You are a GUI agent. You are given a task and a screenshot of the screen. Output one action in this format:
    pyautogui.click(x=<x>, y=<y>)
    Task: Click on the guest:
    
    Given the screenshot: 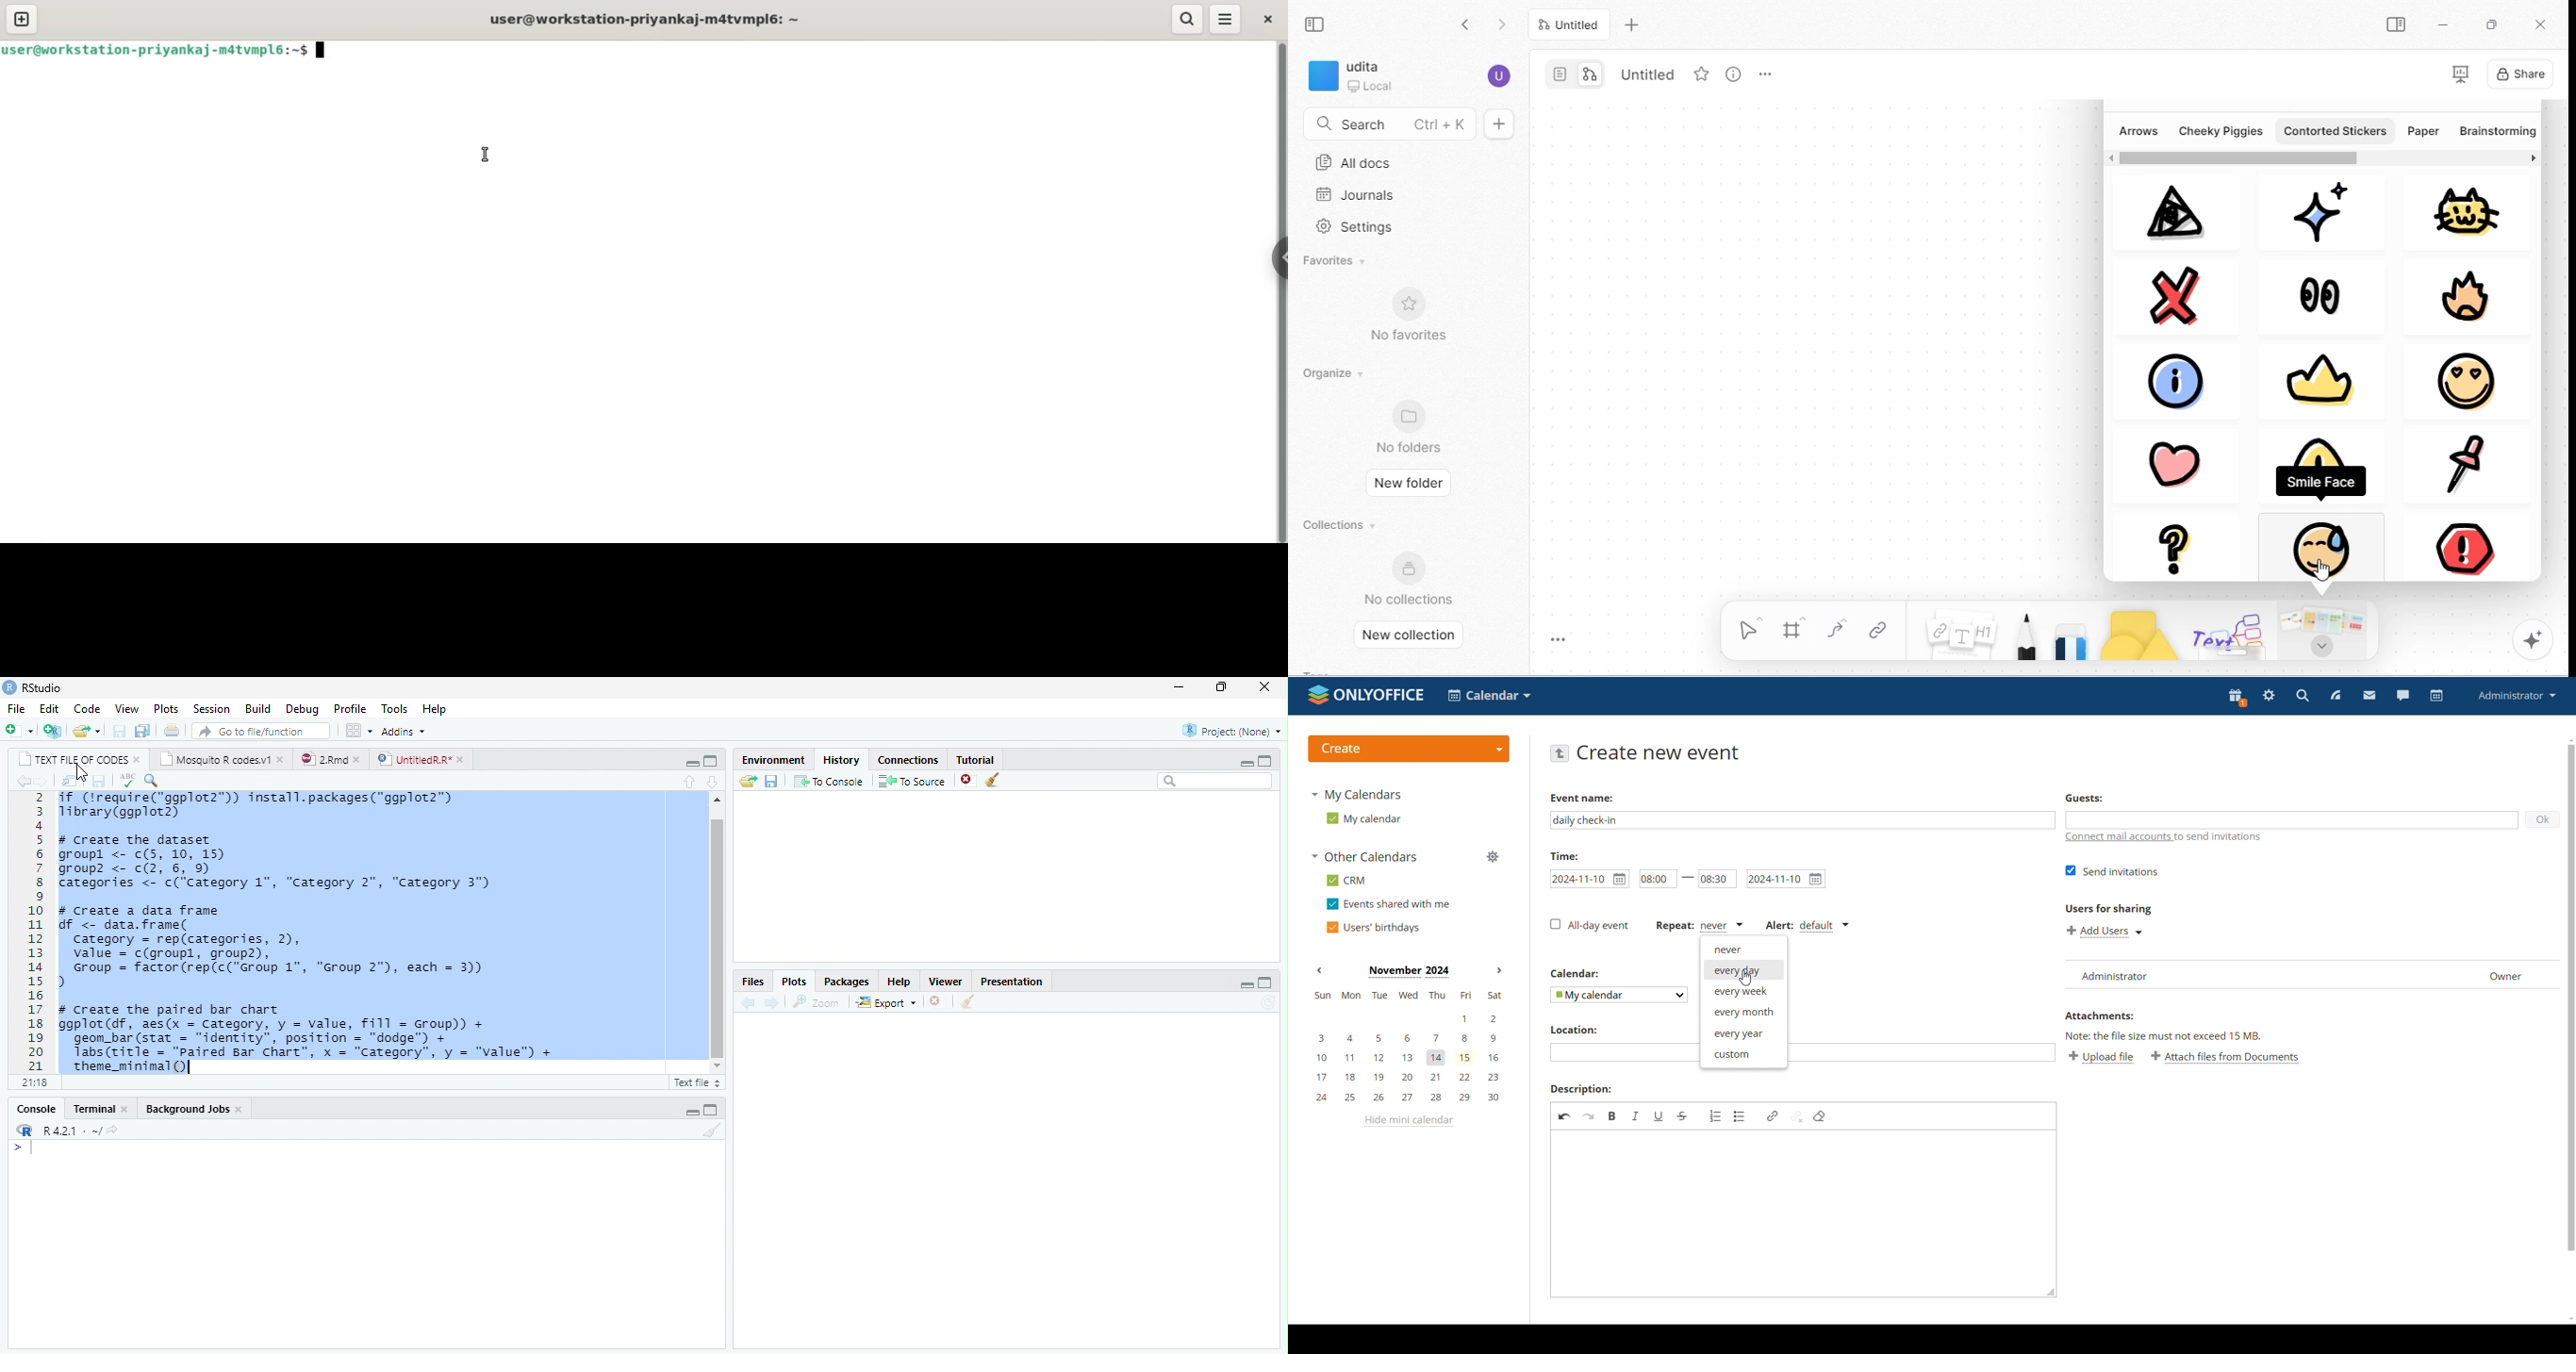 What is the action you would take?
    pyautogui.click(x=2096, y=796)
    